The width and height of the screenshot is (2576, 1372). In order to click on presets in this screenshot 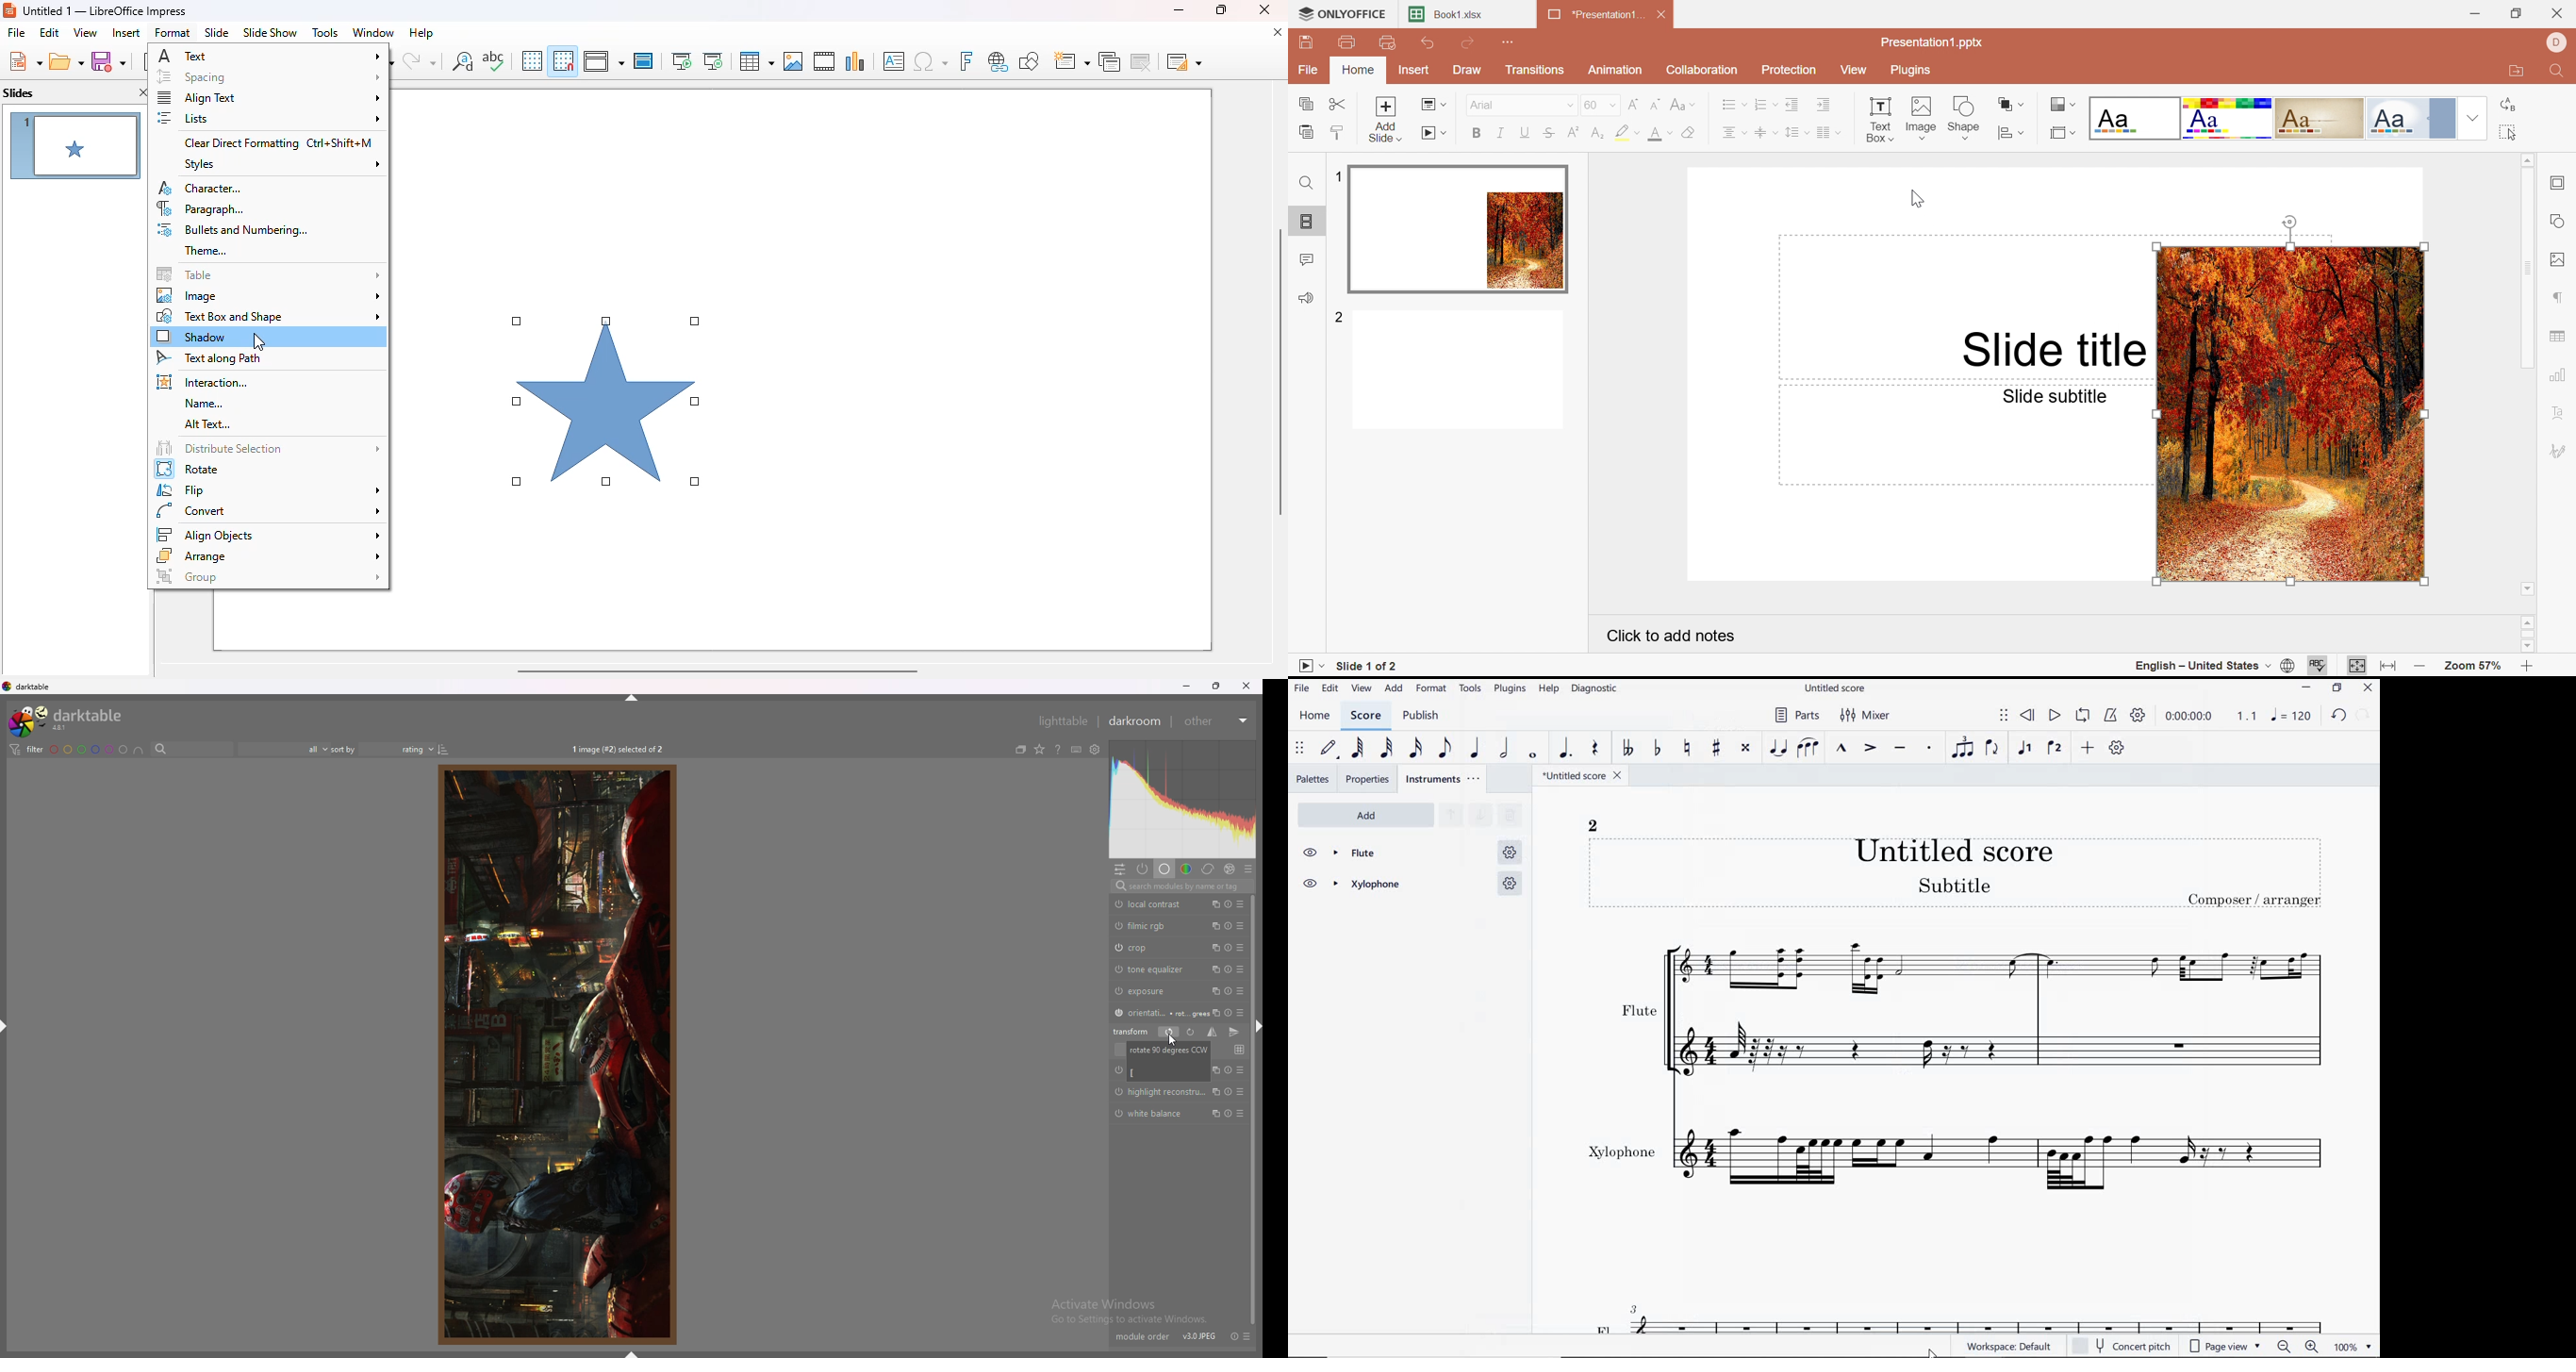, I will do `click(1247, 1336)`.